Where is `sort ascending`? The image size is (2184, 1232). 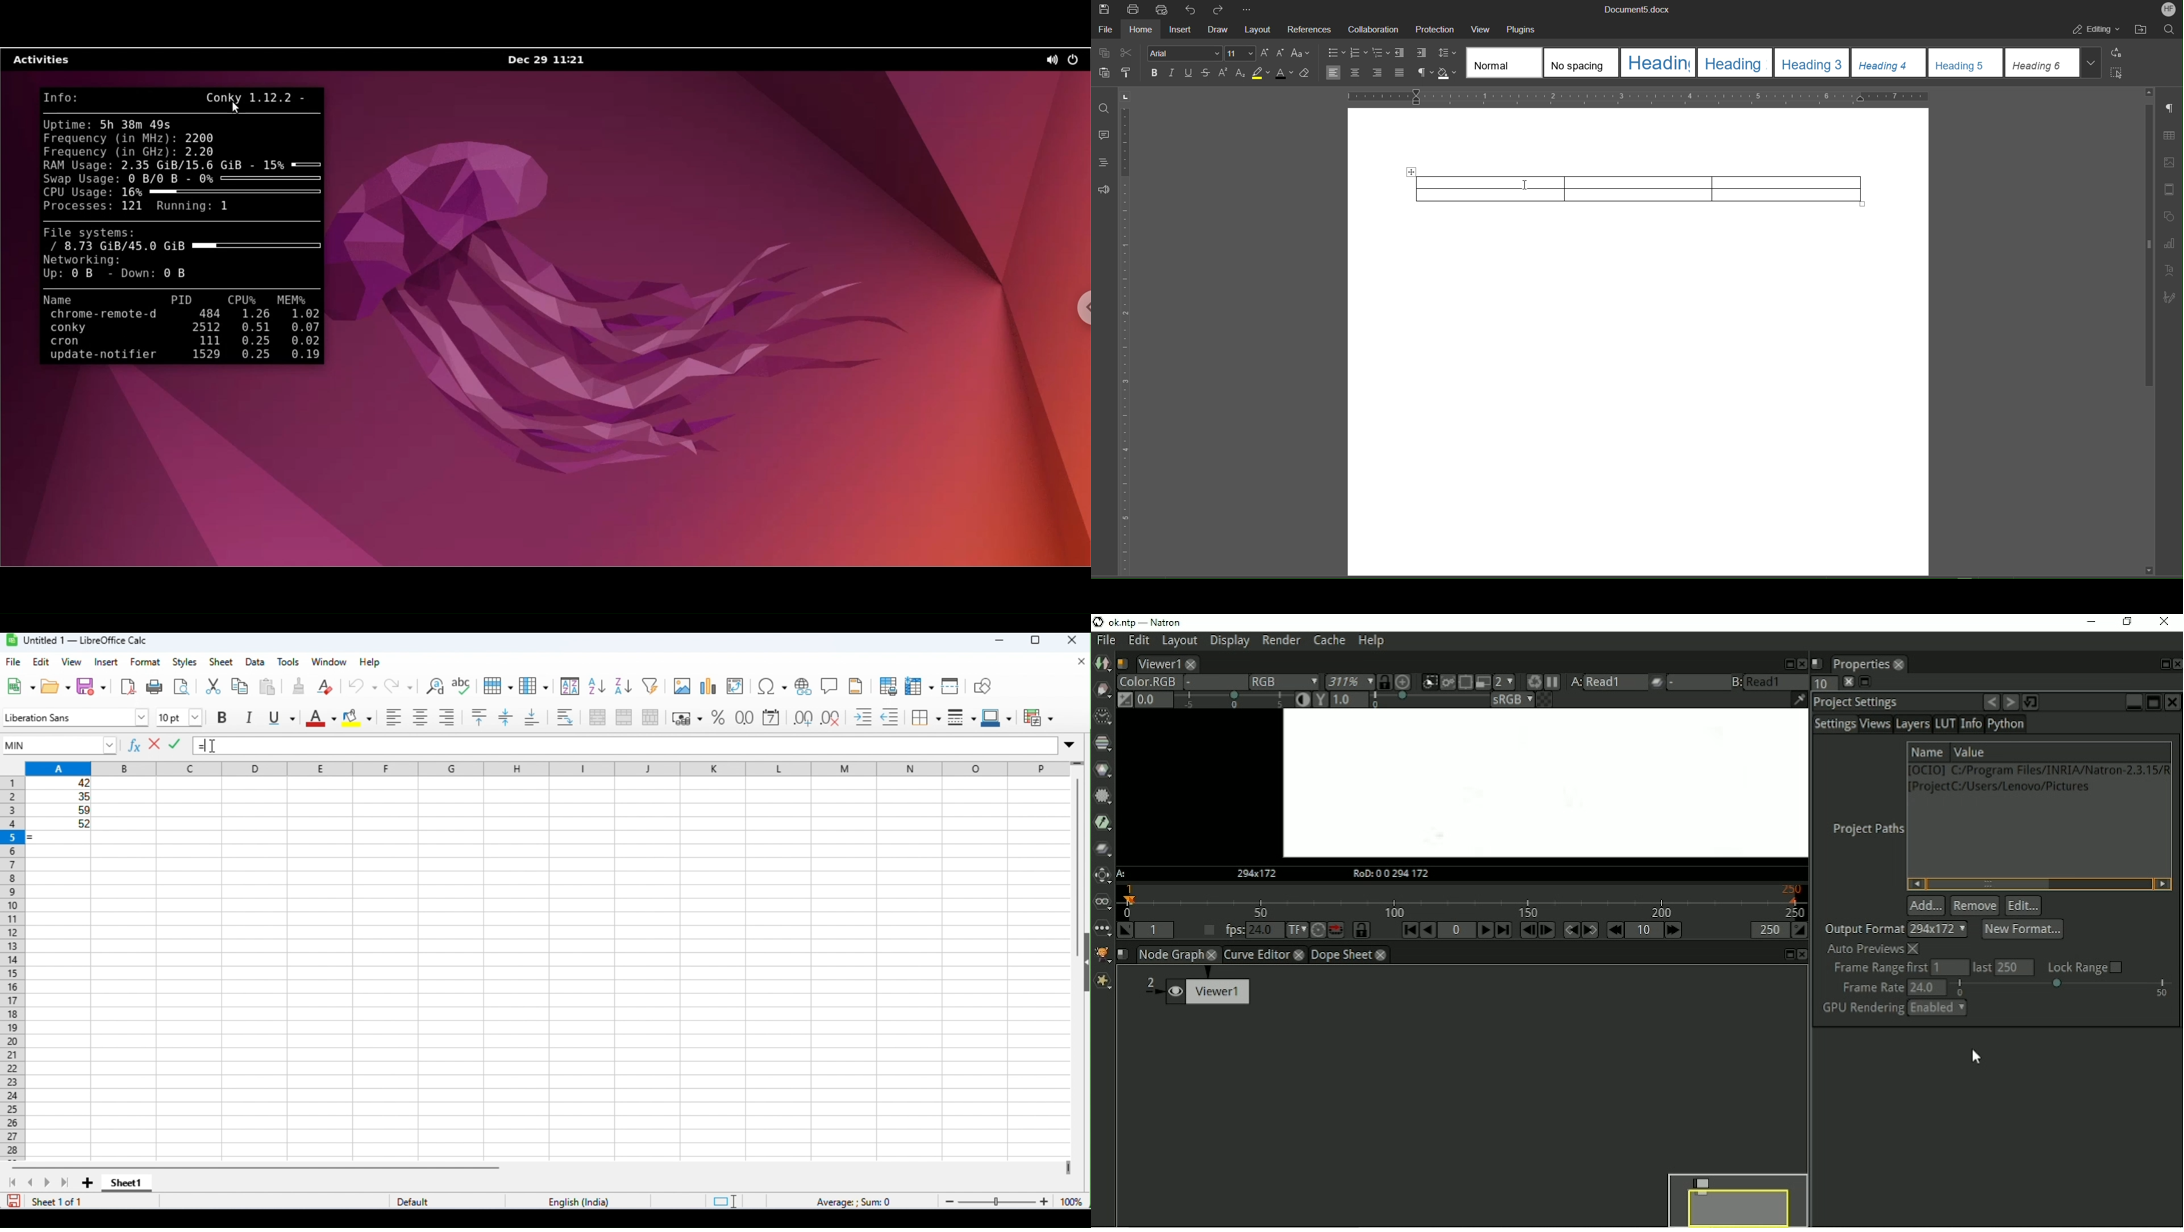
sort ascending is located at coordinates (598, 686).